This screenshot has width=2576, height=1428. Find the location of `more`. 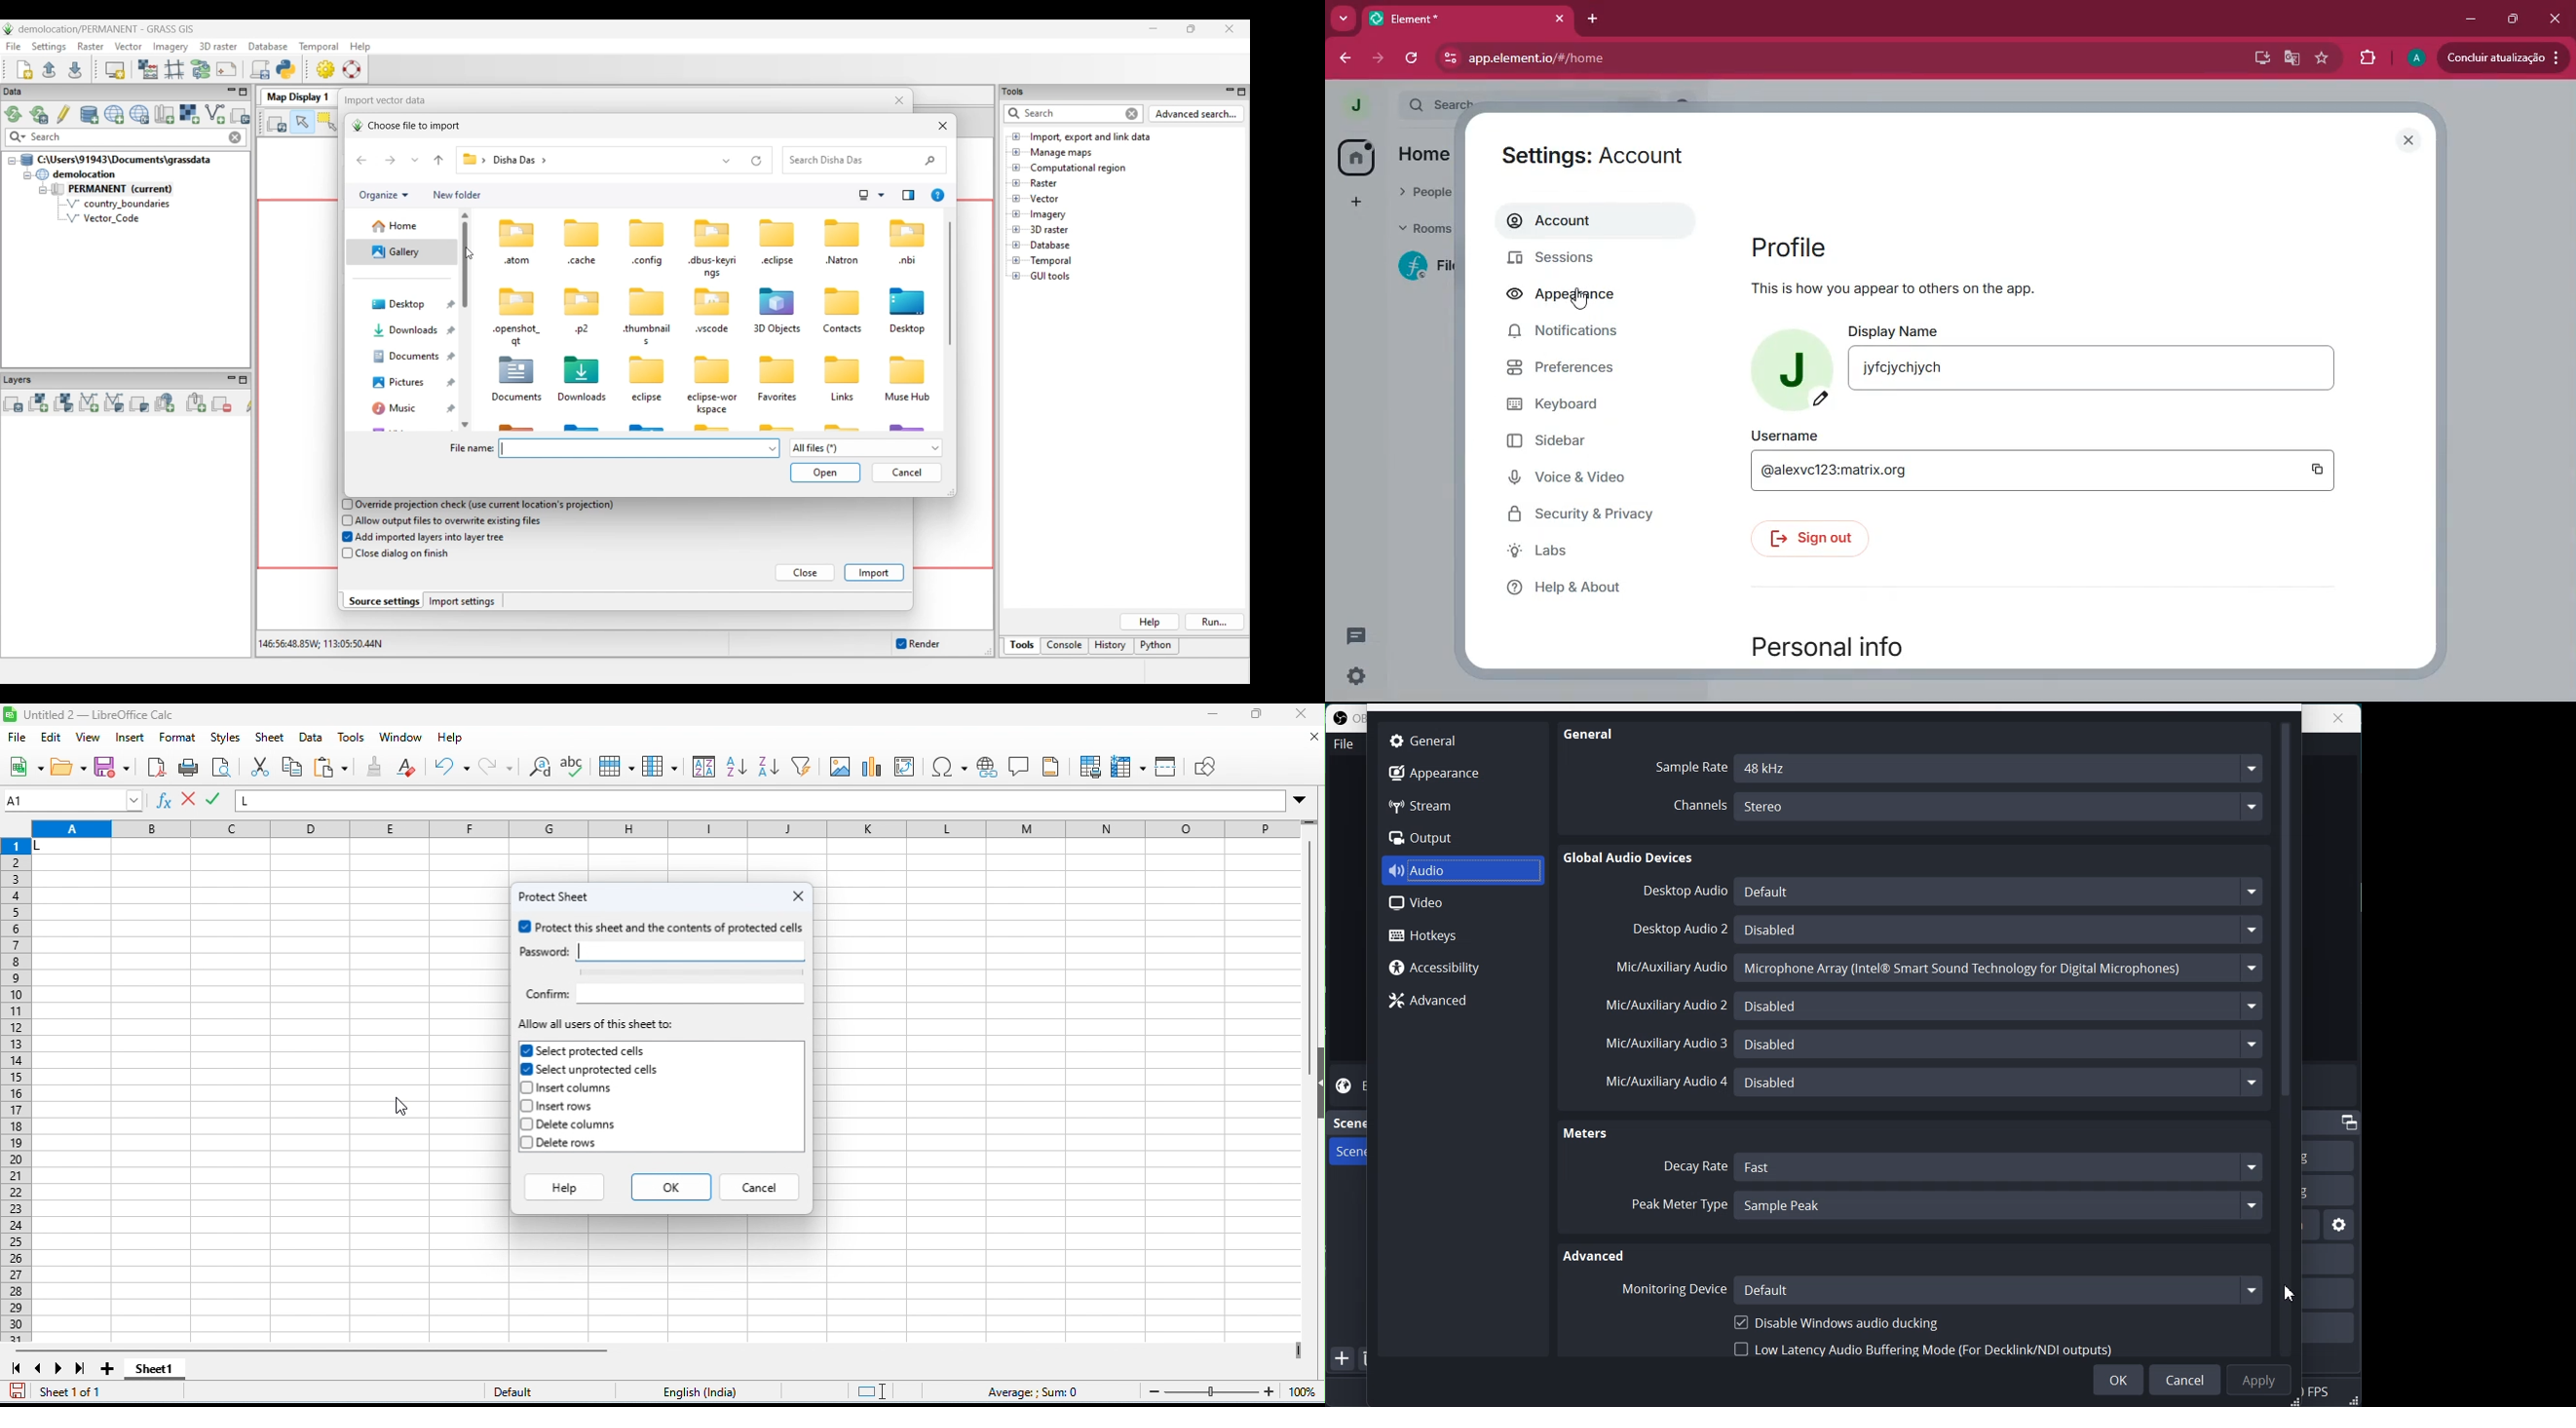

more is located at coordinates (1344, 17).